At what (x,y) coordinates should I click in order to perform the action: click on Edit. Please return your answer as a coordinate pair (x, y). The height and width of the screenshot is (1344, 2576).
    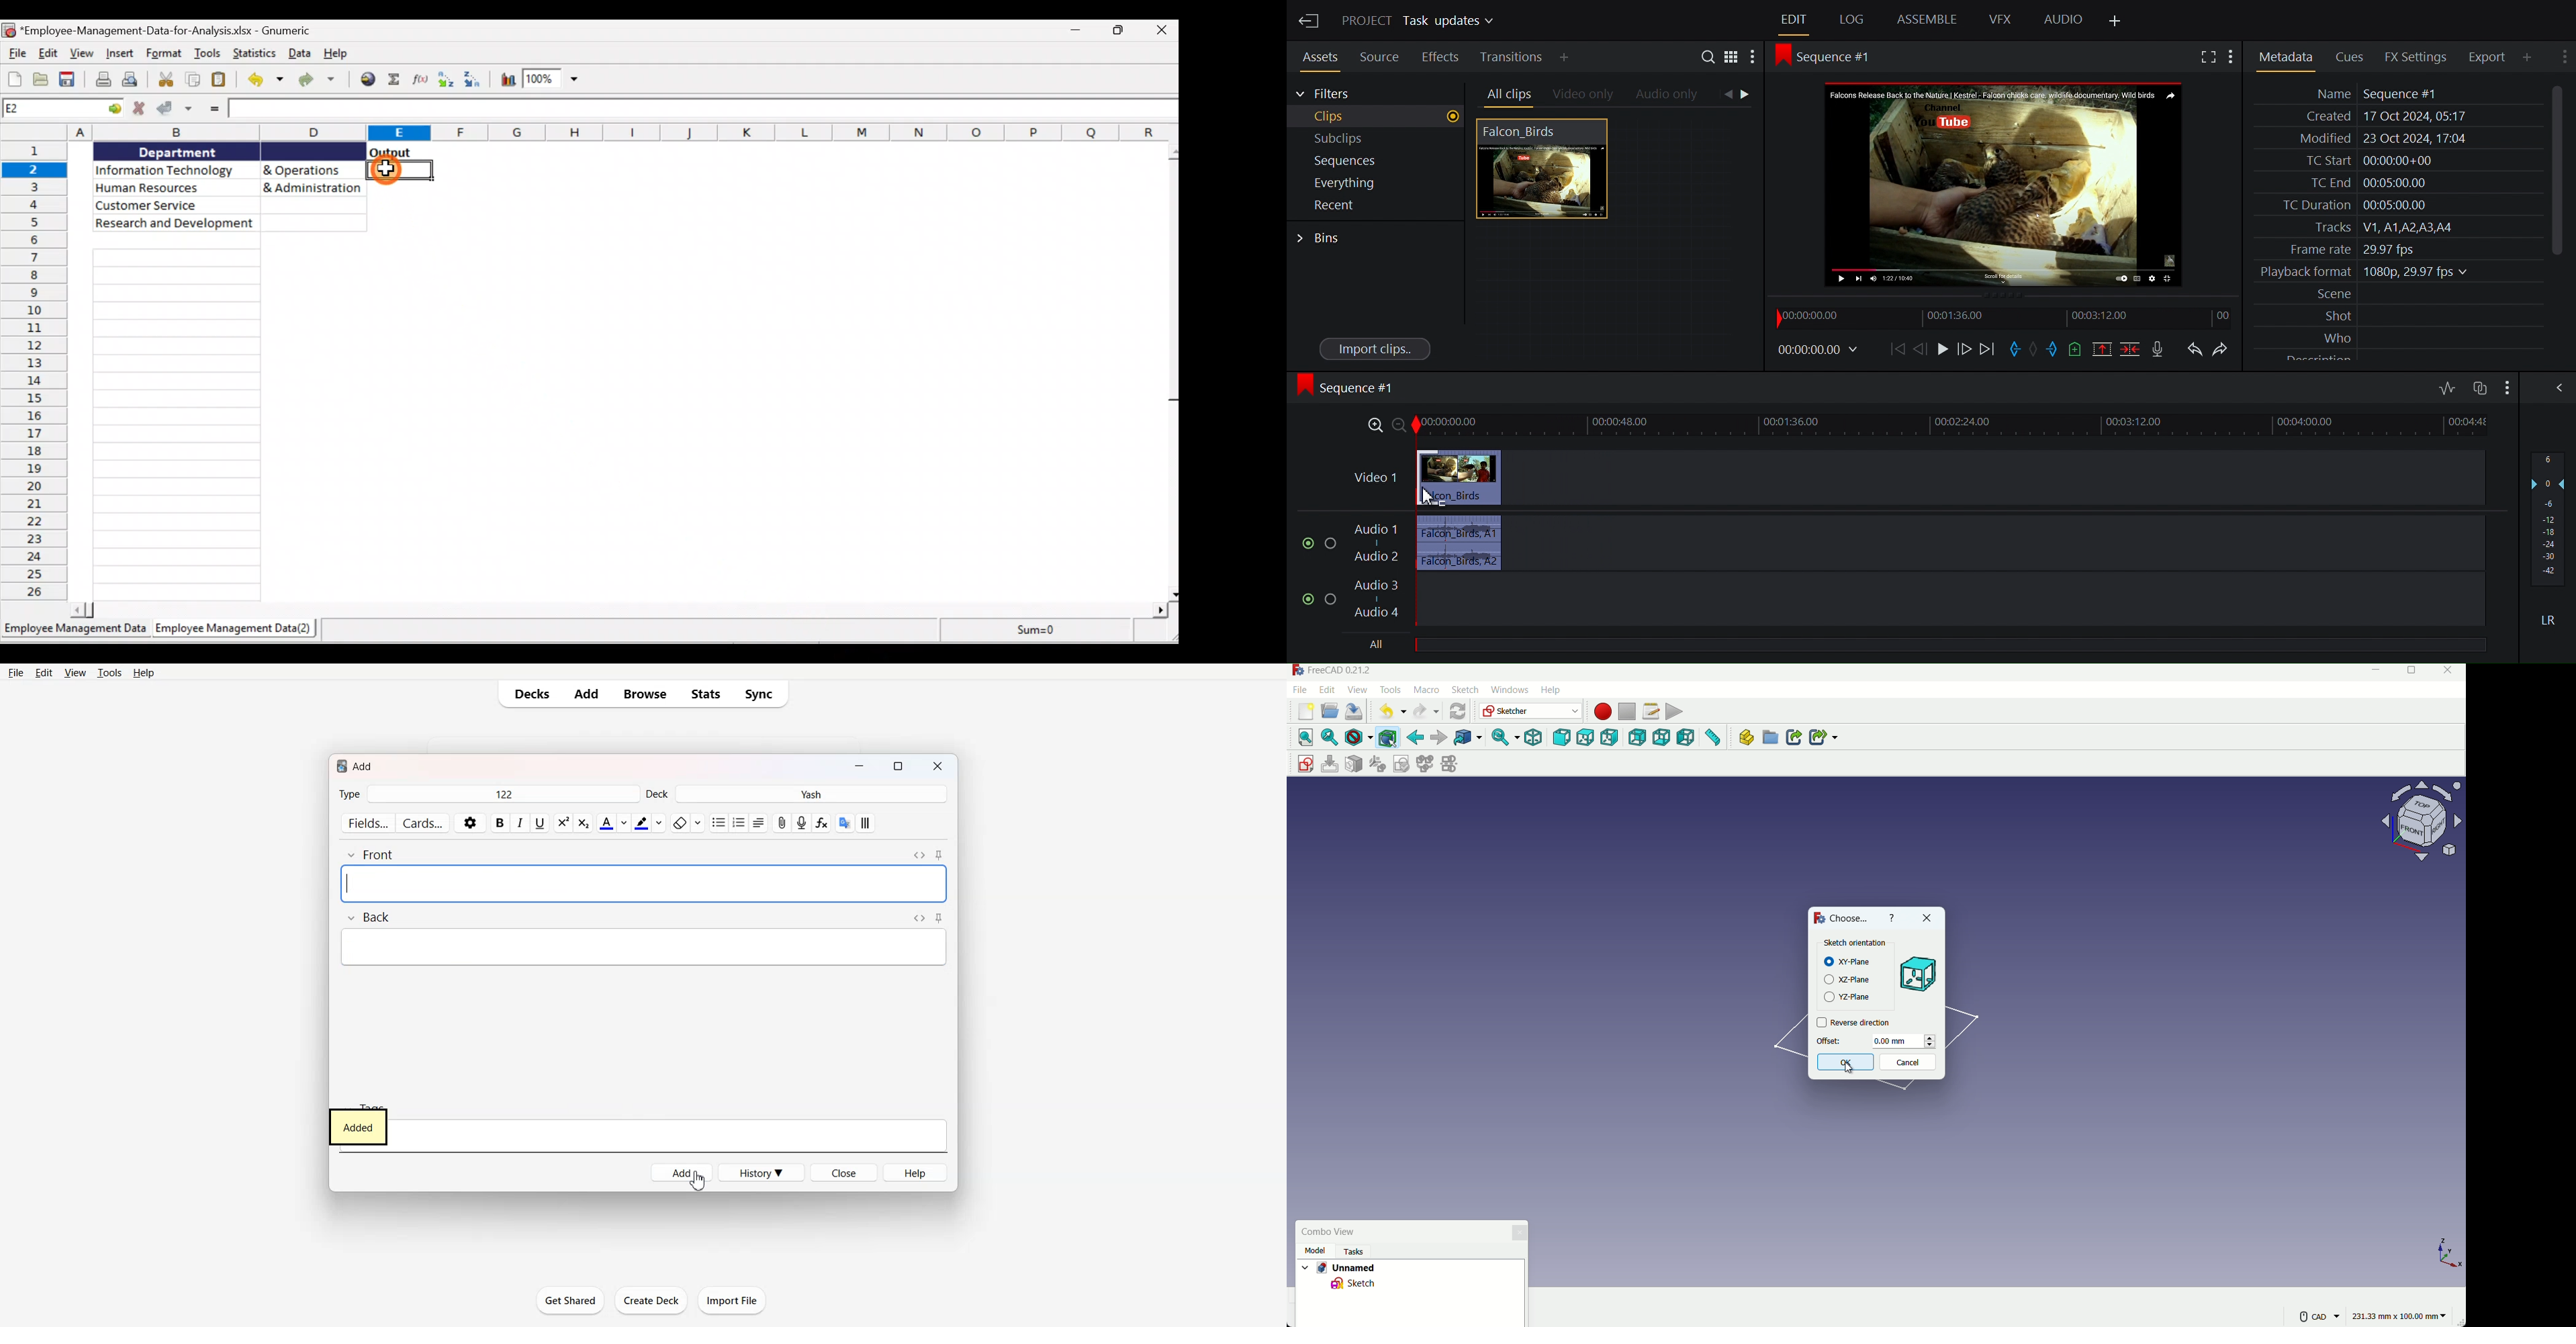
    Looking at the image, I should click on (44, 674).